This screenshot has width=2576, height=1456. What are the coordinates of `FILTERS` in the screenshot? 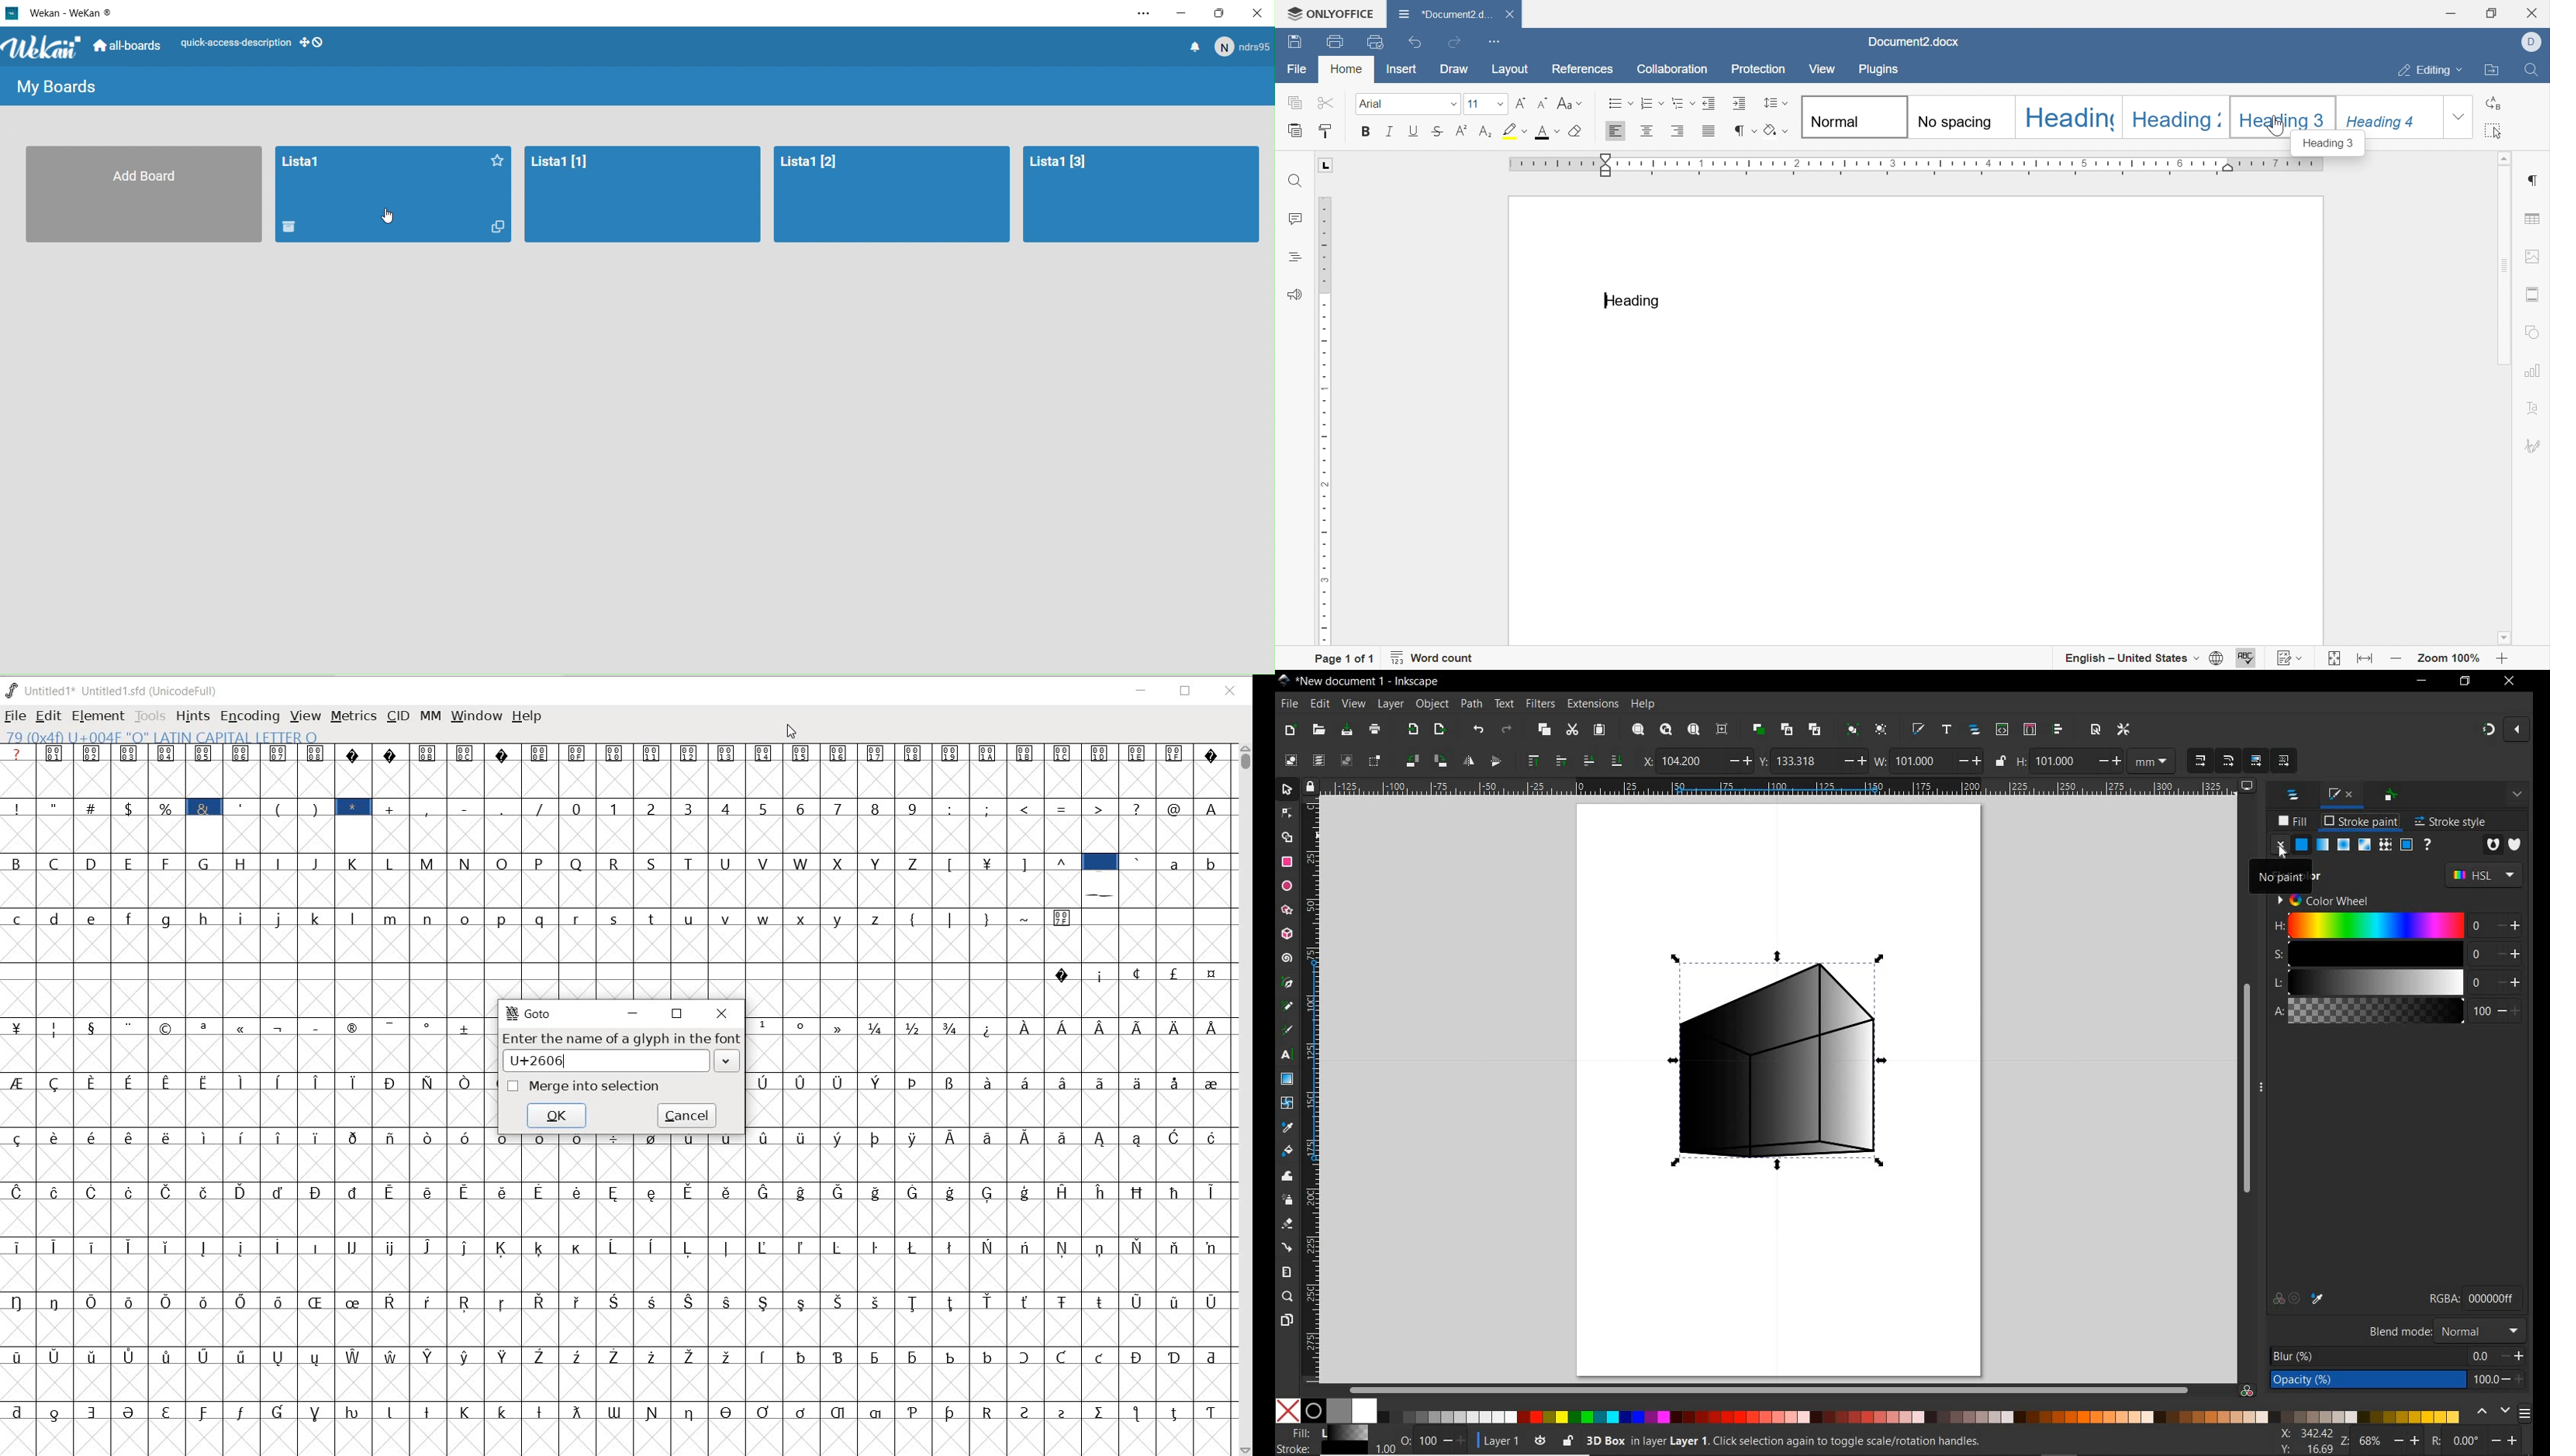 It's located at (1539, 704).